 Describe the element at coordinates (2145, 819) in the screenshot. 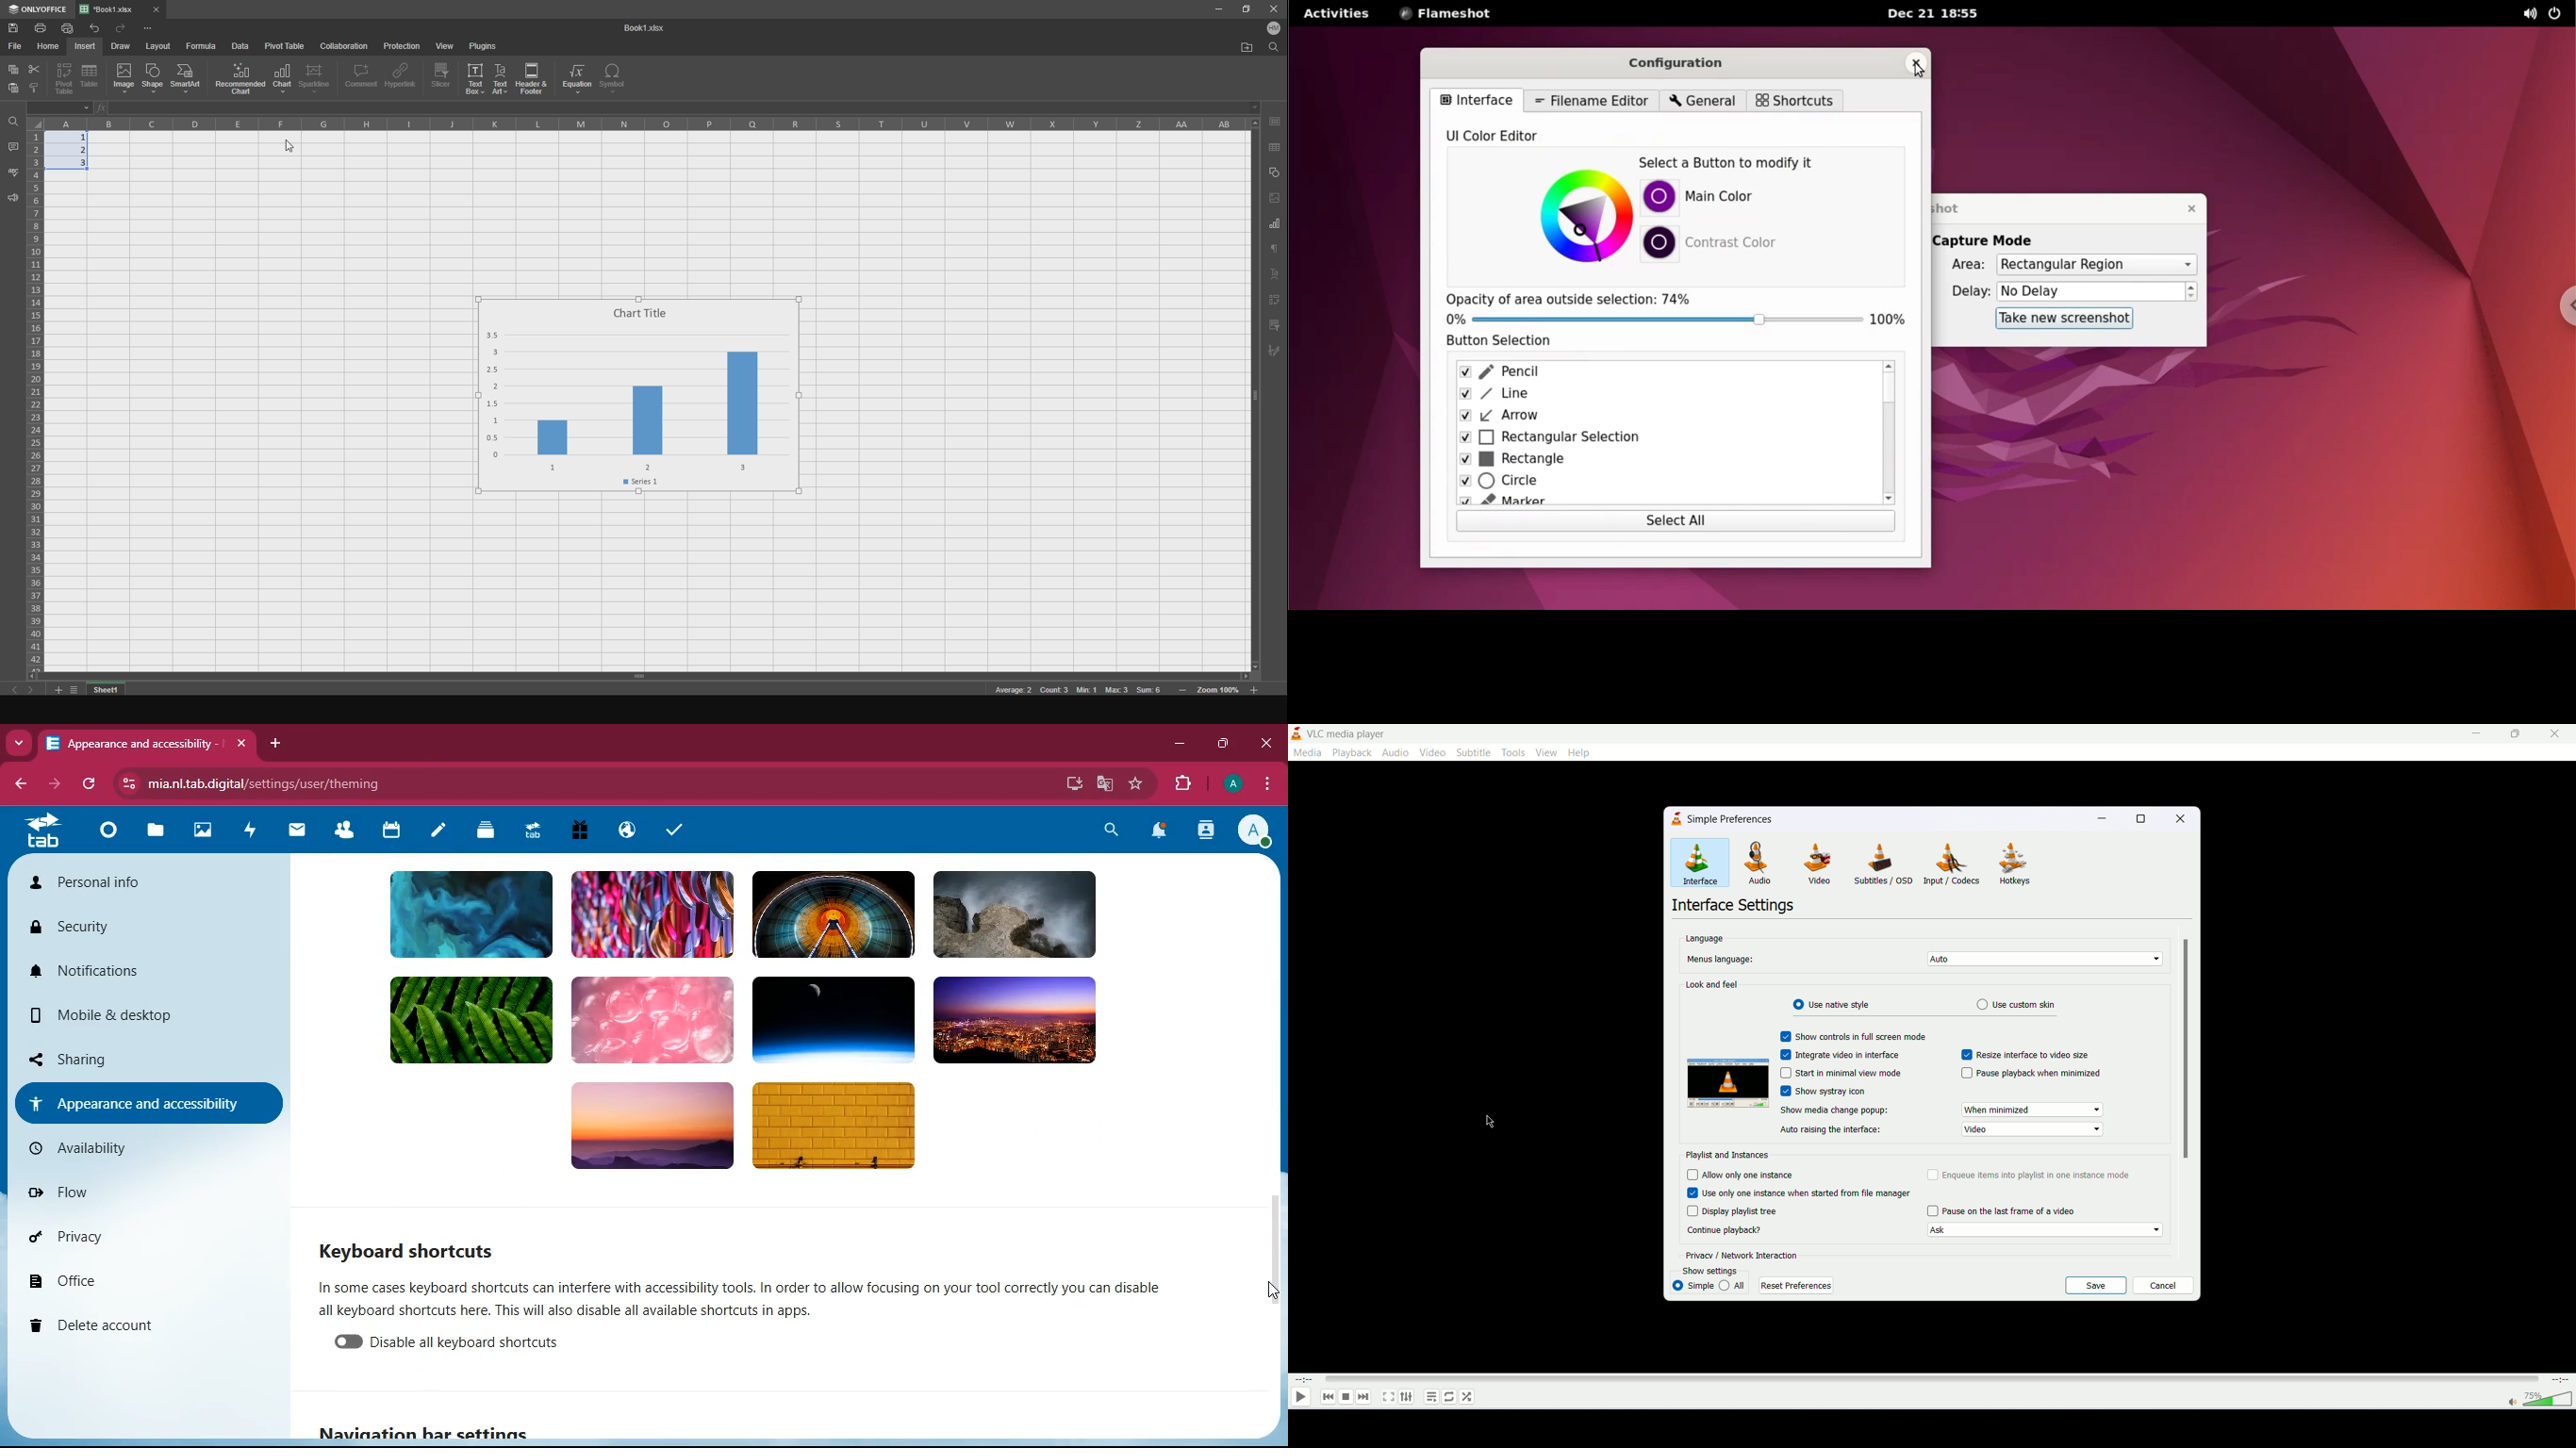

I see `maximize` at that location.